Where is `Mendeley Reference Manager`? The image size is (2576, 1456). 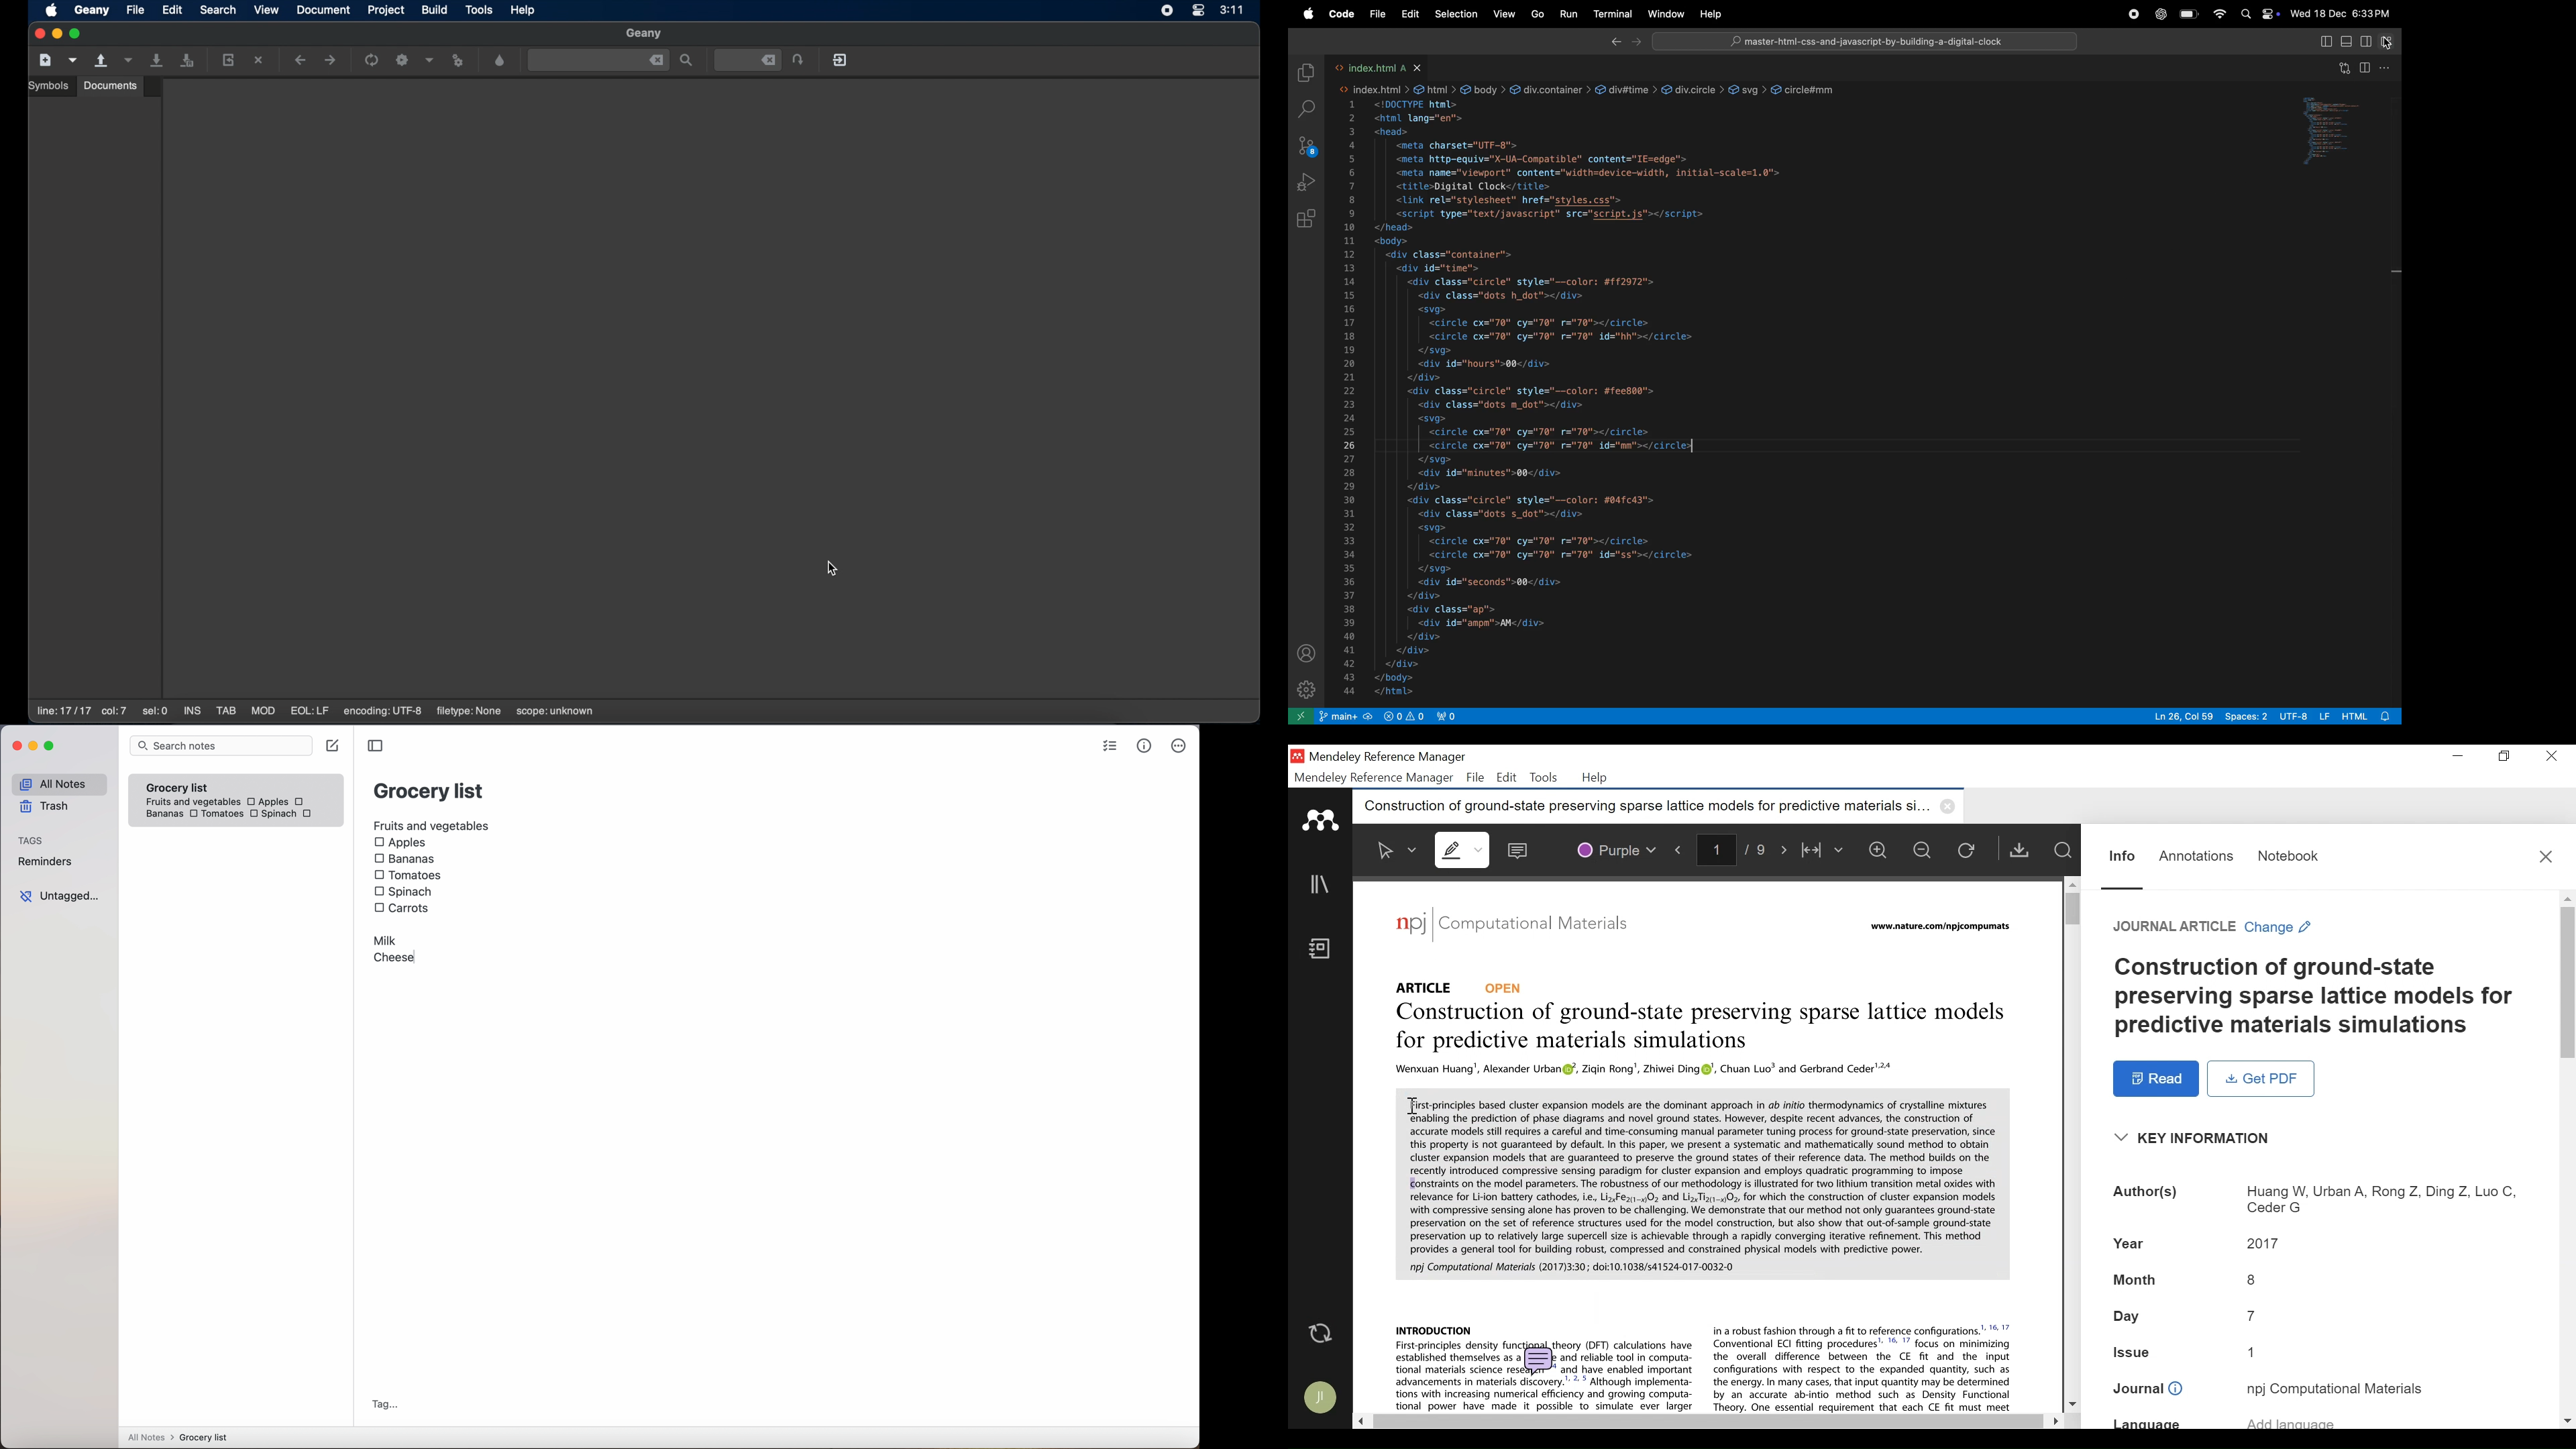 Mendeley Reference Manager is located at coordinates (1387, 759).